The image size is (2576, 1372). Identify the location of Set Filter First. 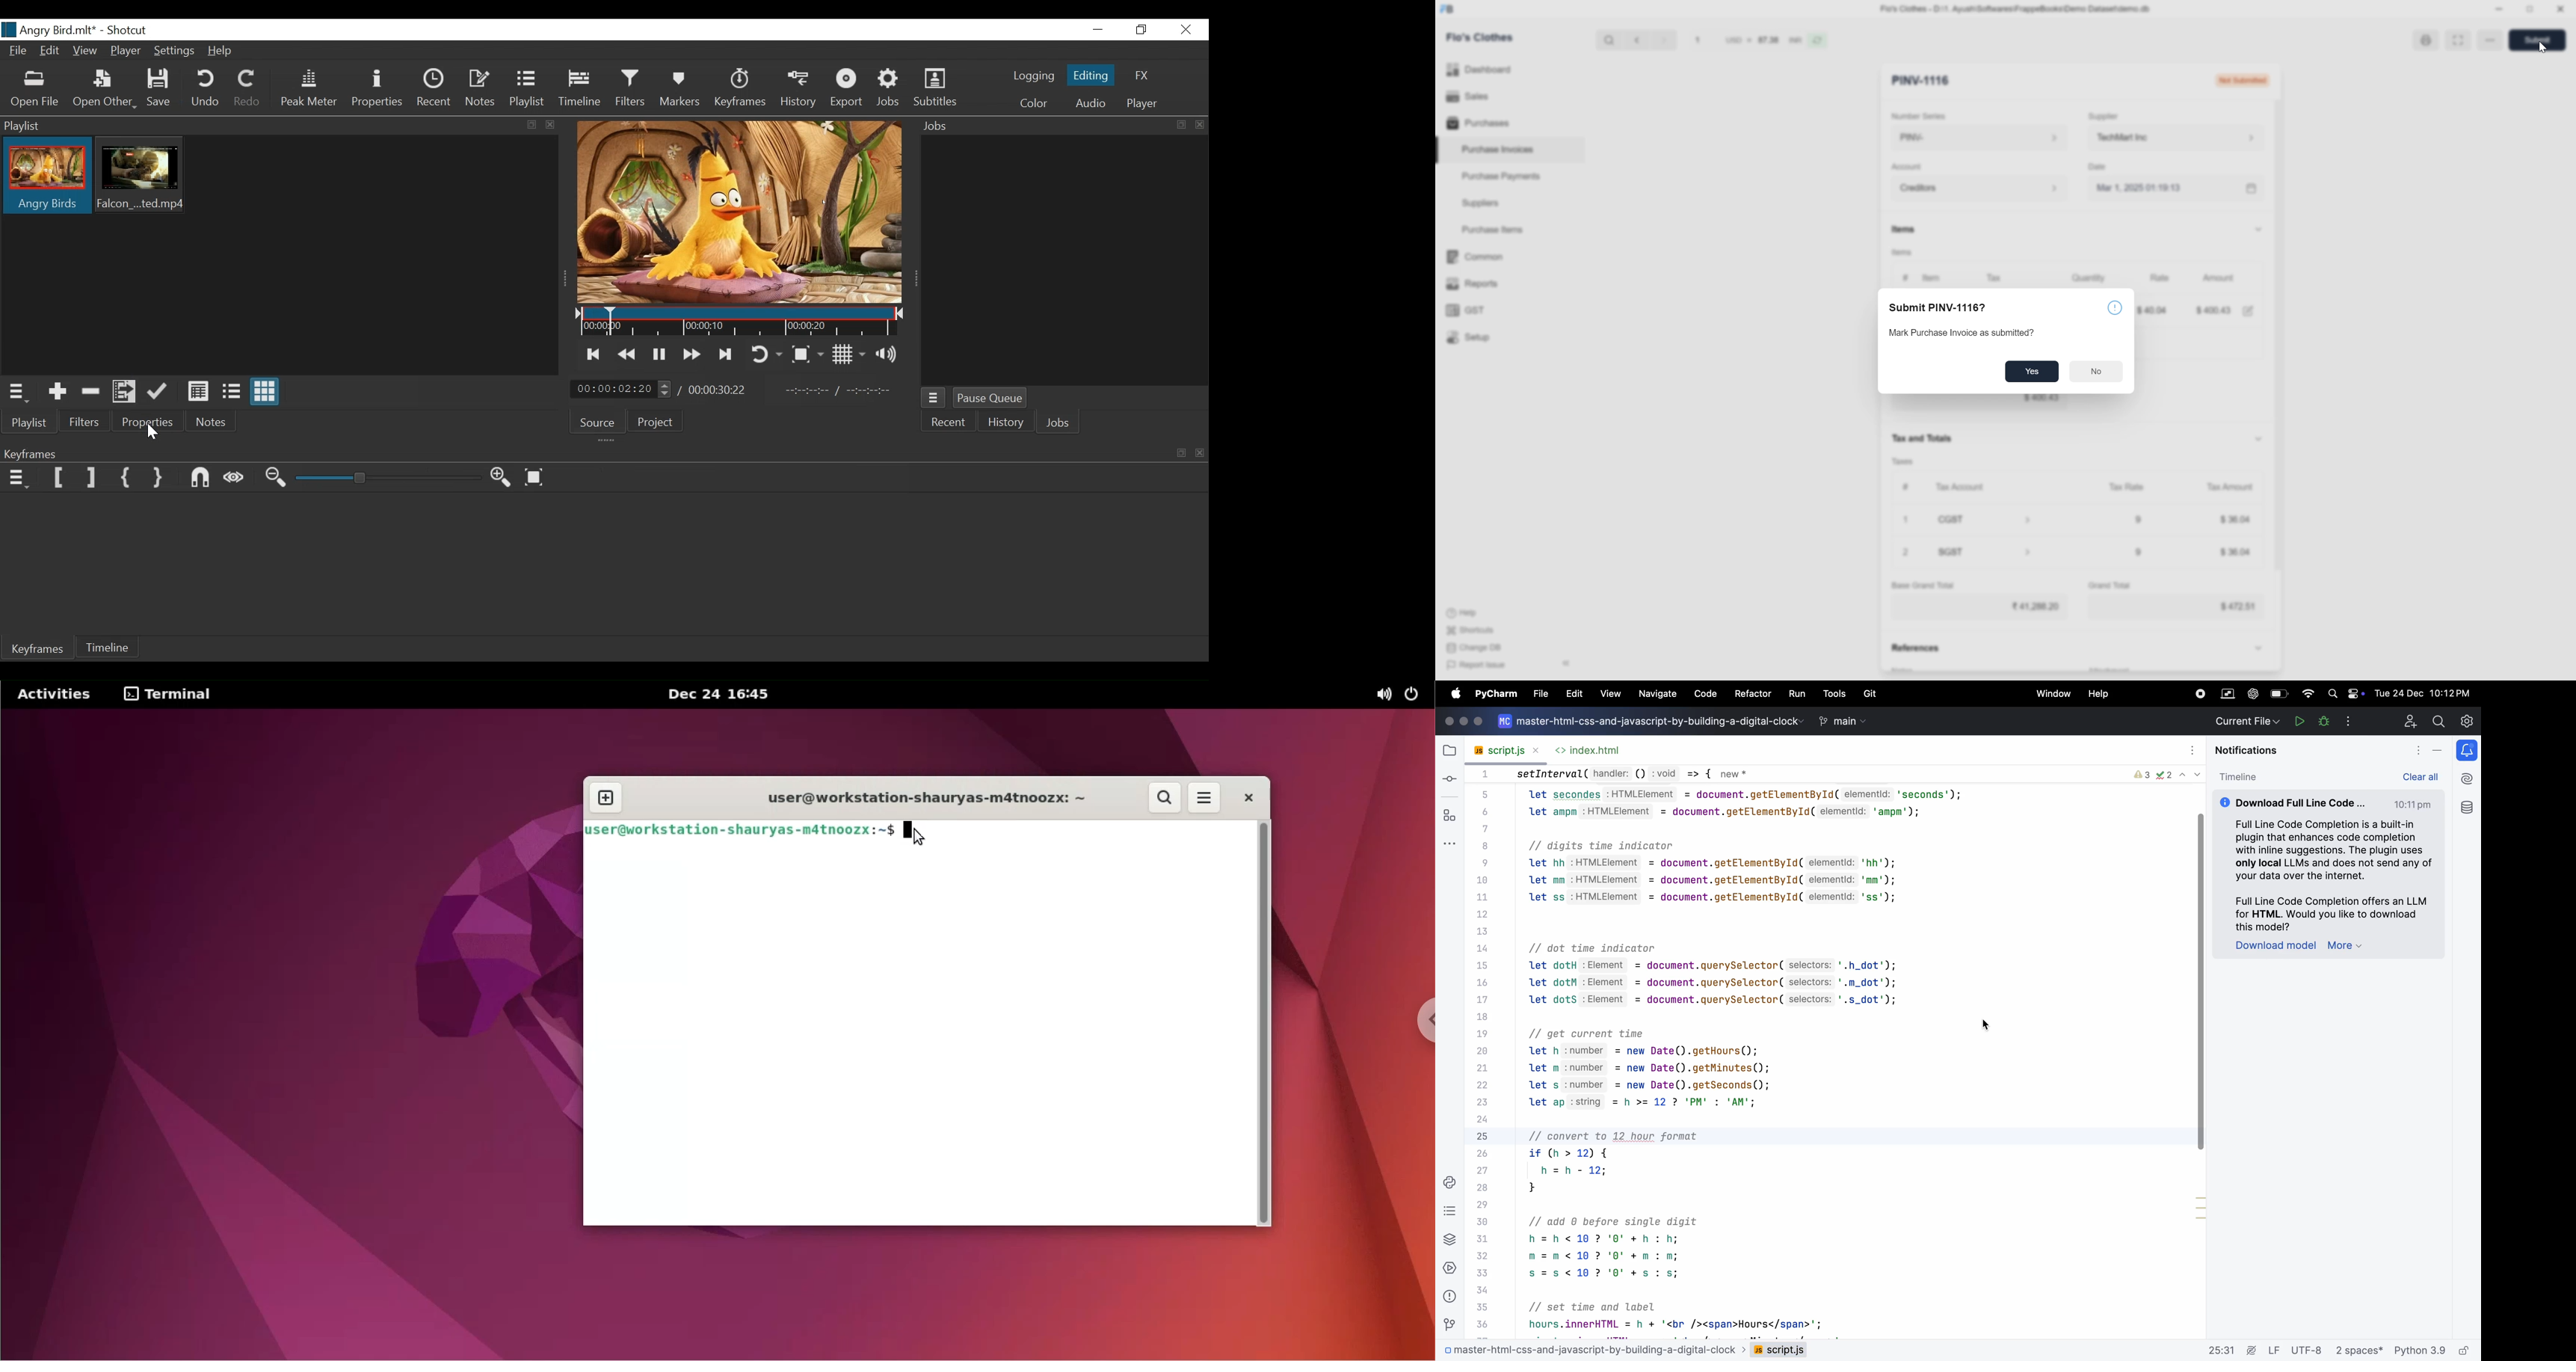
(59, 477).